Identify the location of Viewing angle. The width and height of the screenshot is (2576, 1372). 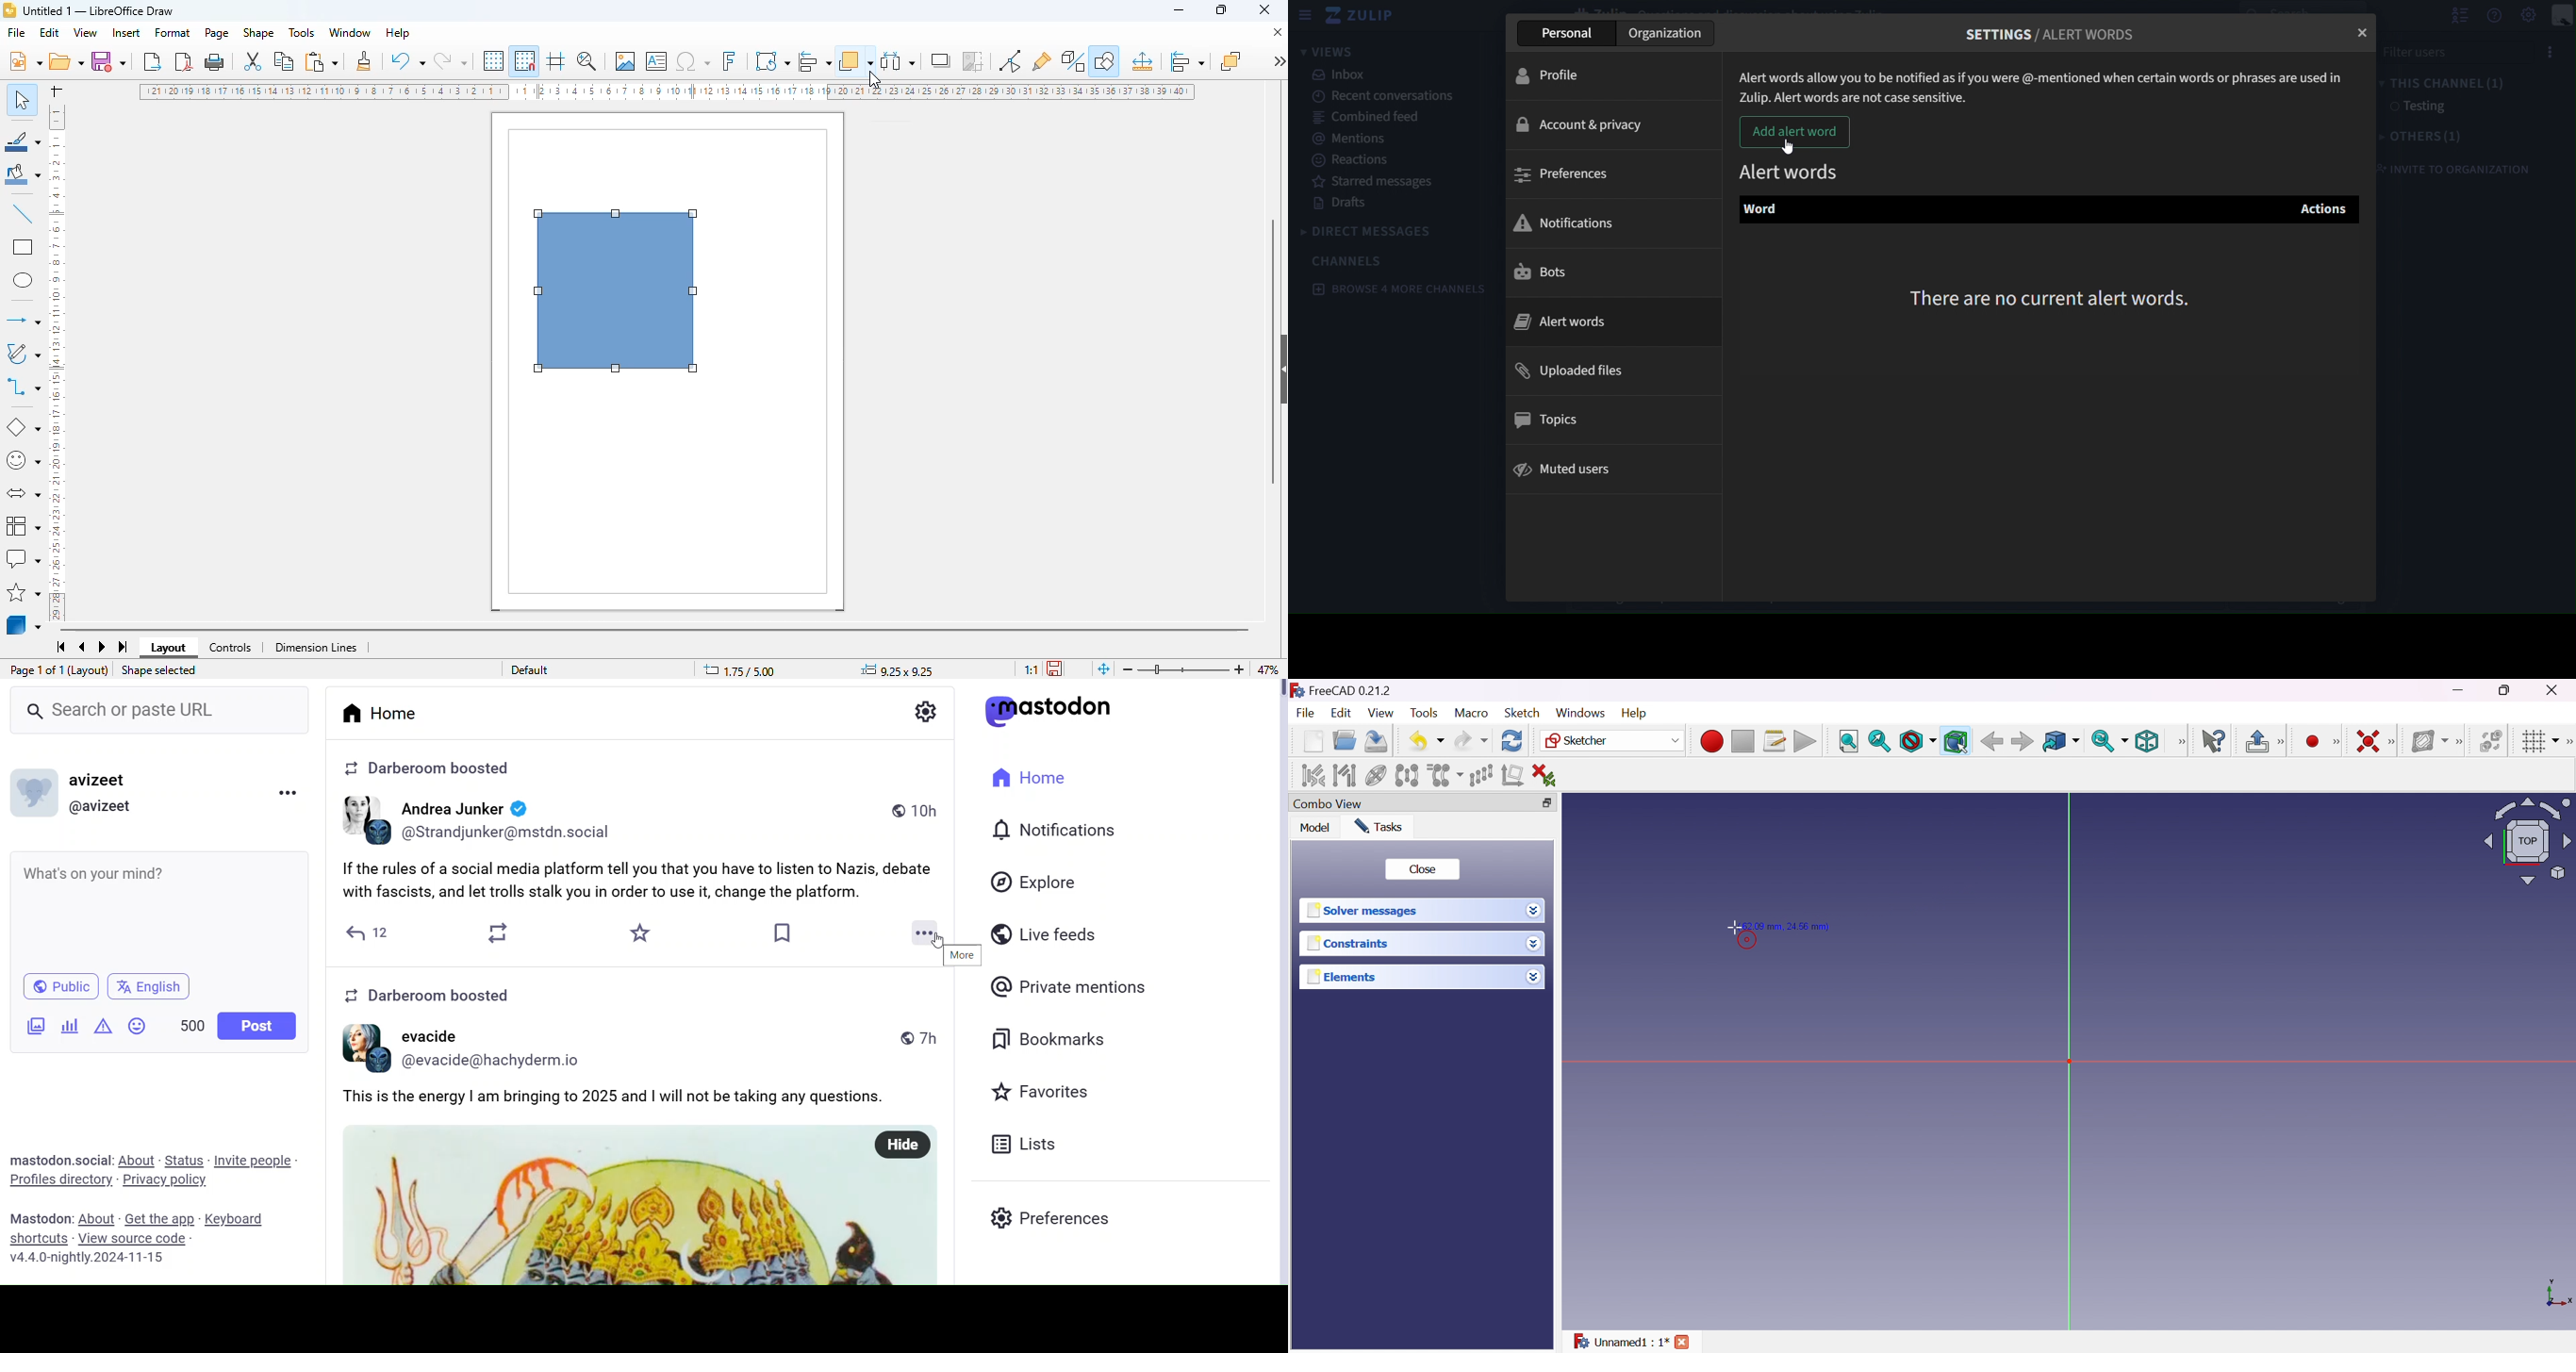
(2525, 843).